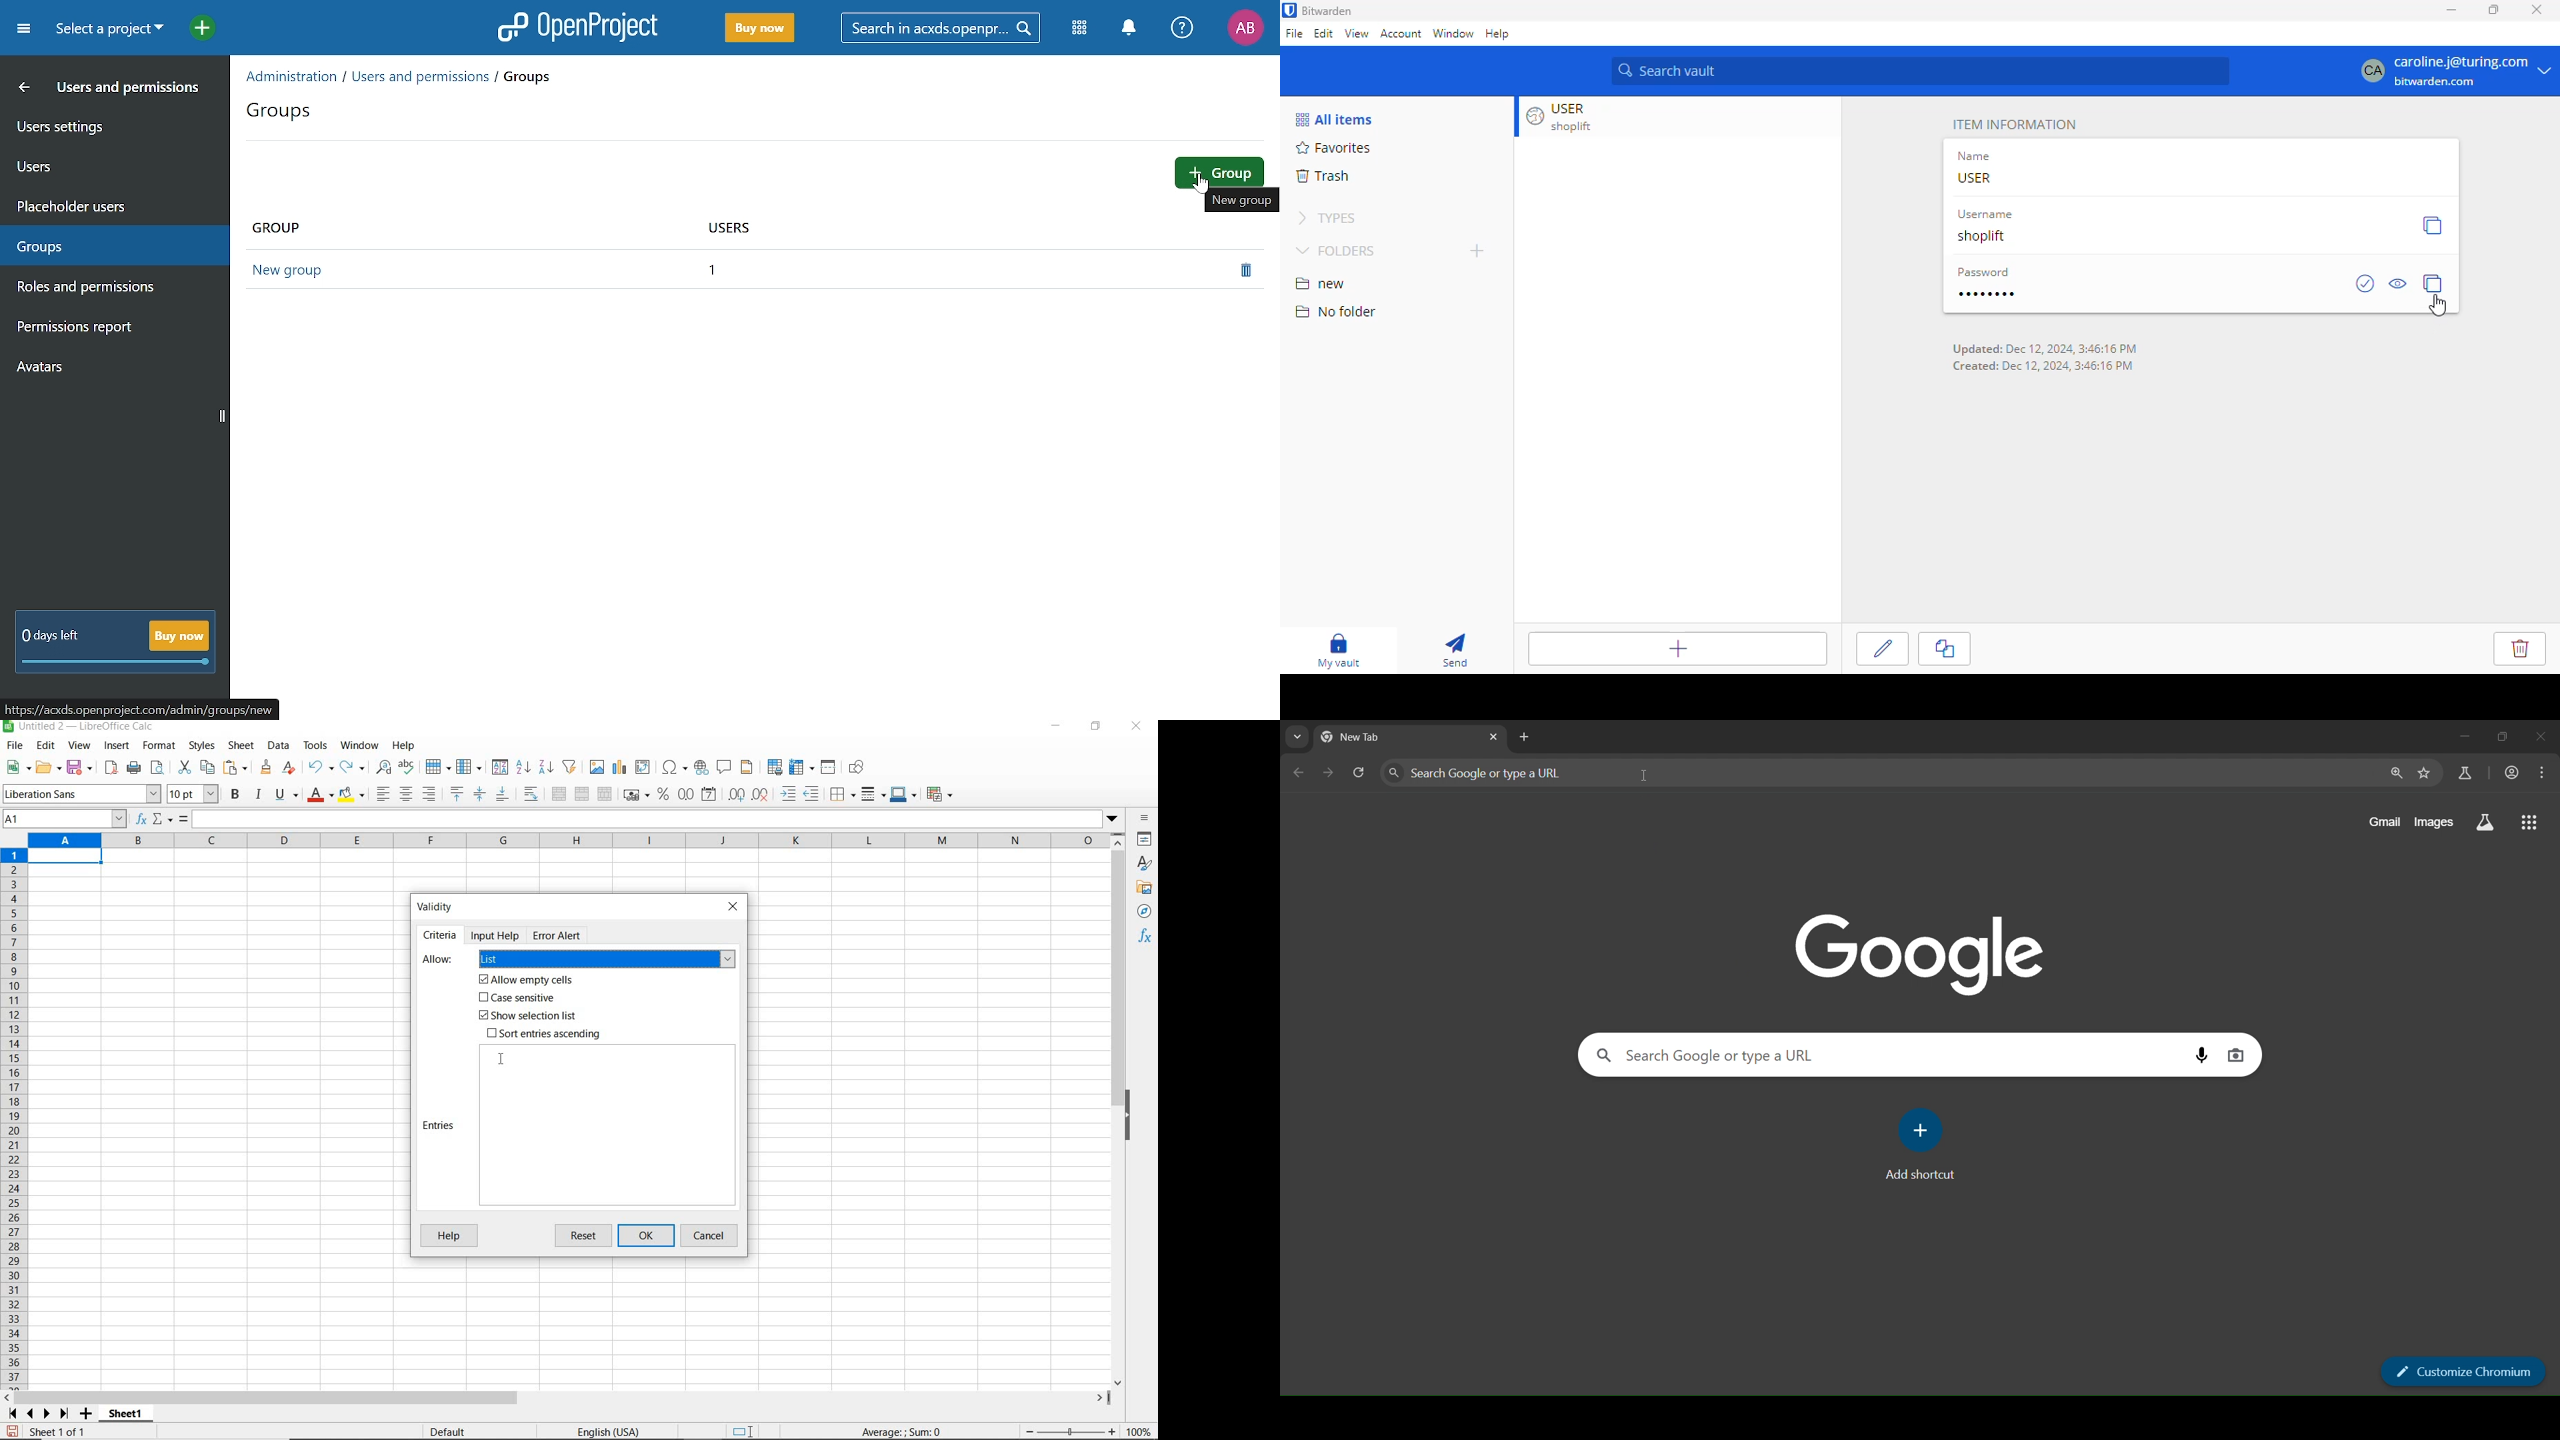 The height and width of the screenshot is (1456, 2576). Describe the element at coordinates (19, 768) in the screenshot. I see `new` at that location.